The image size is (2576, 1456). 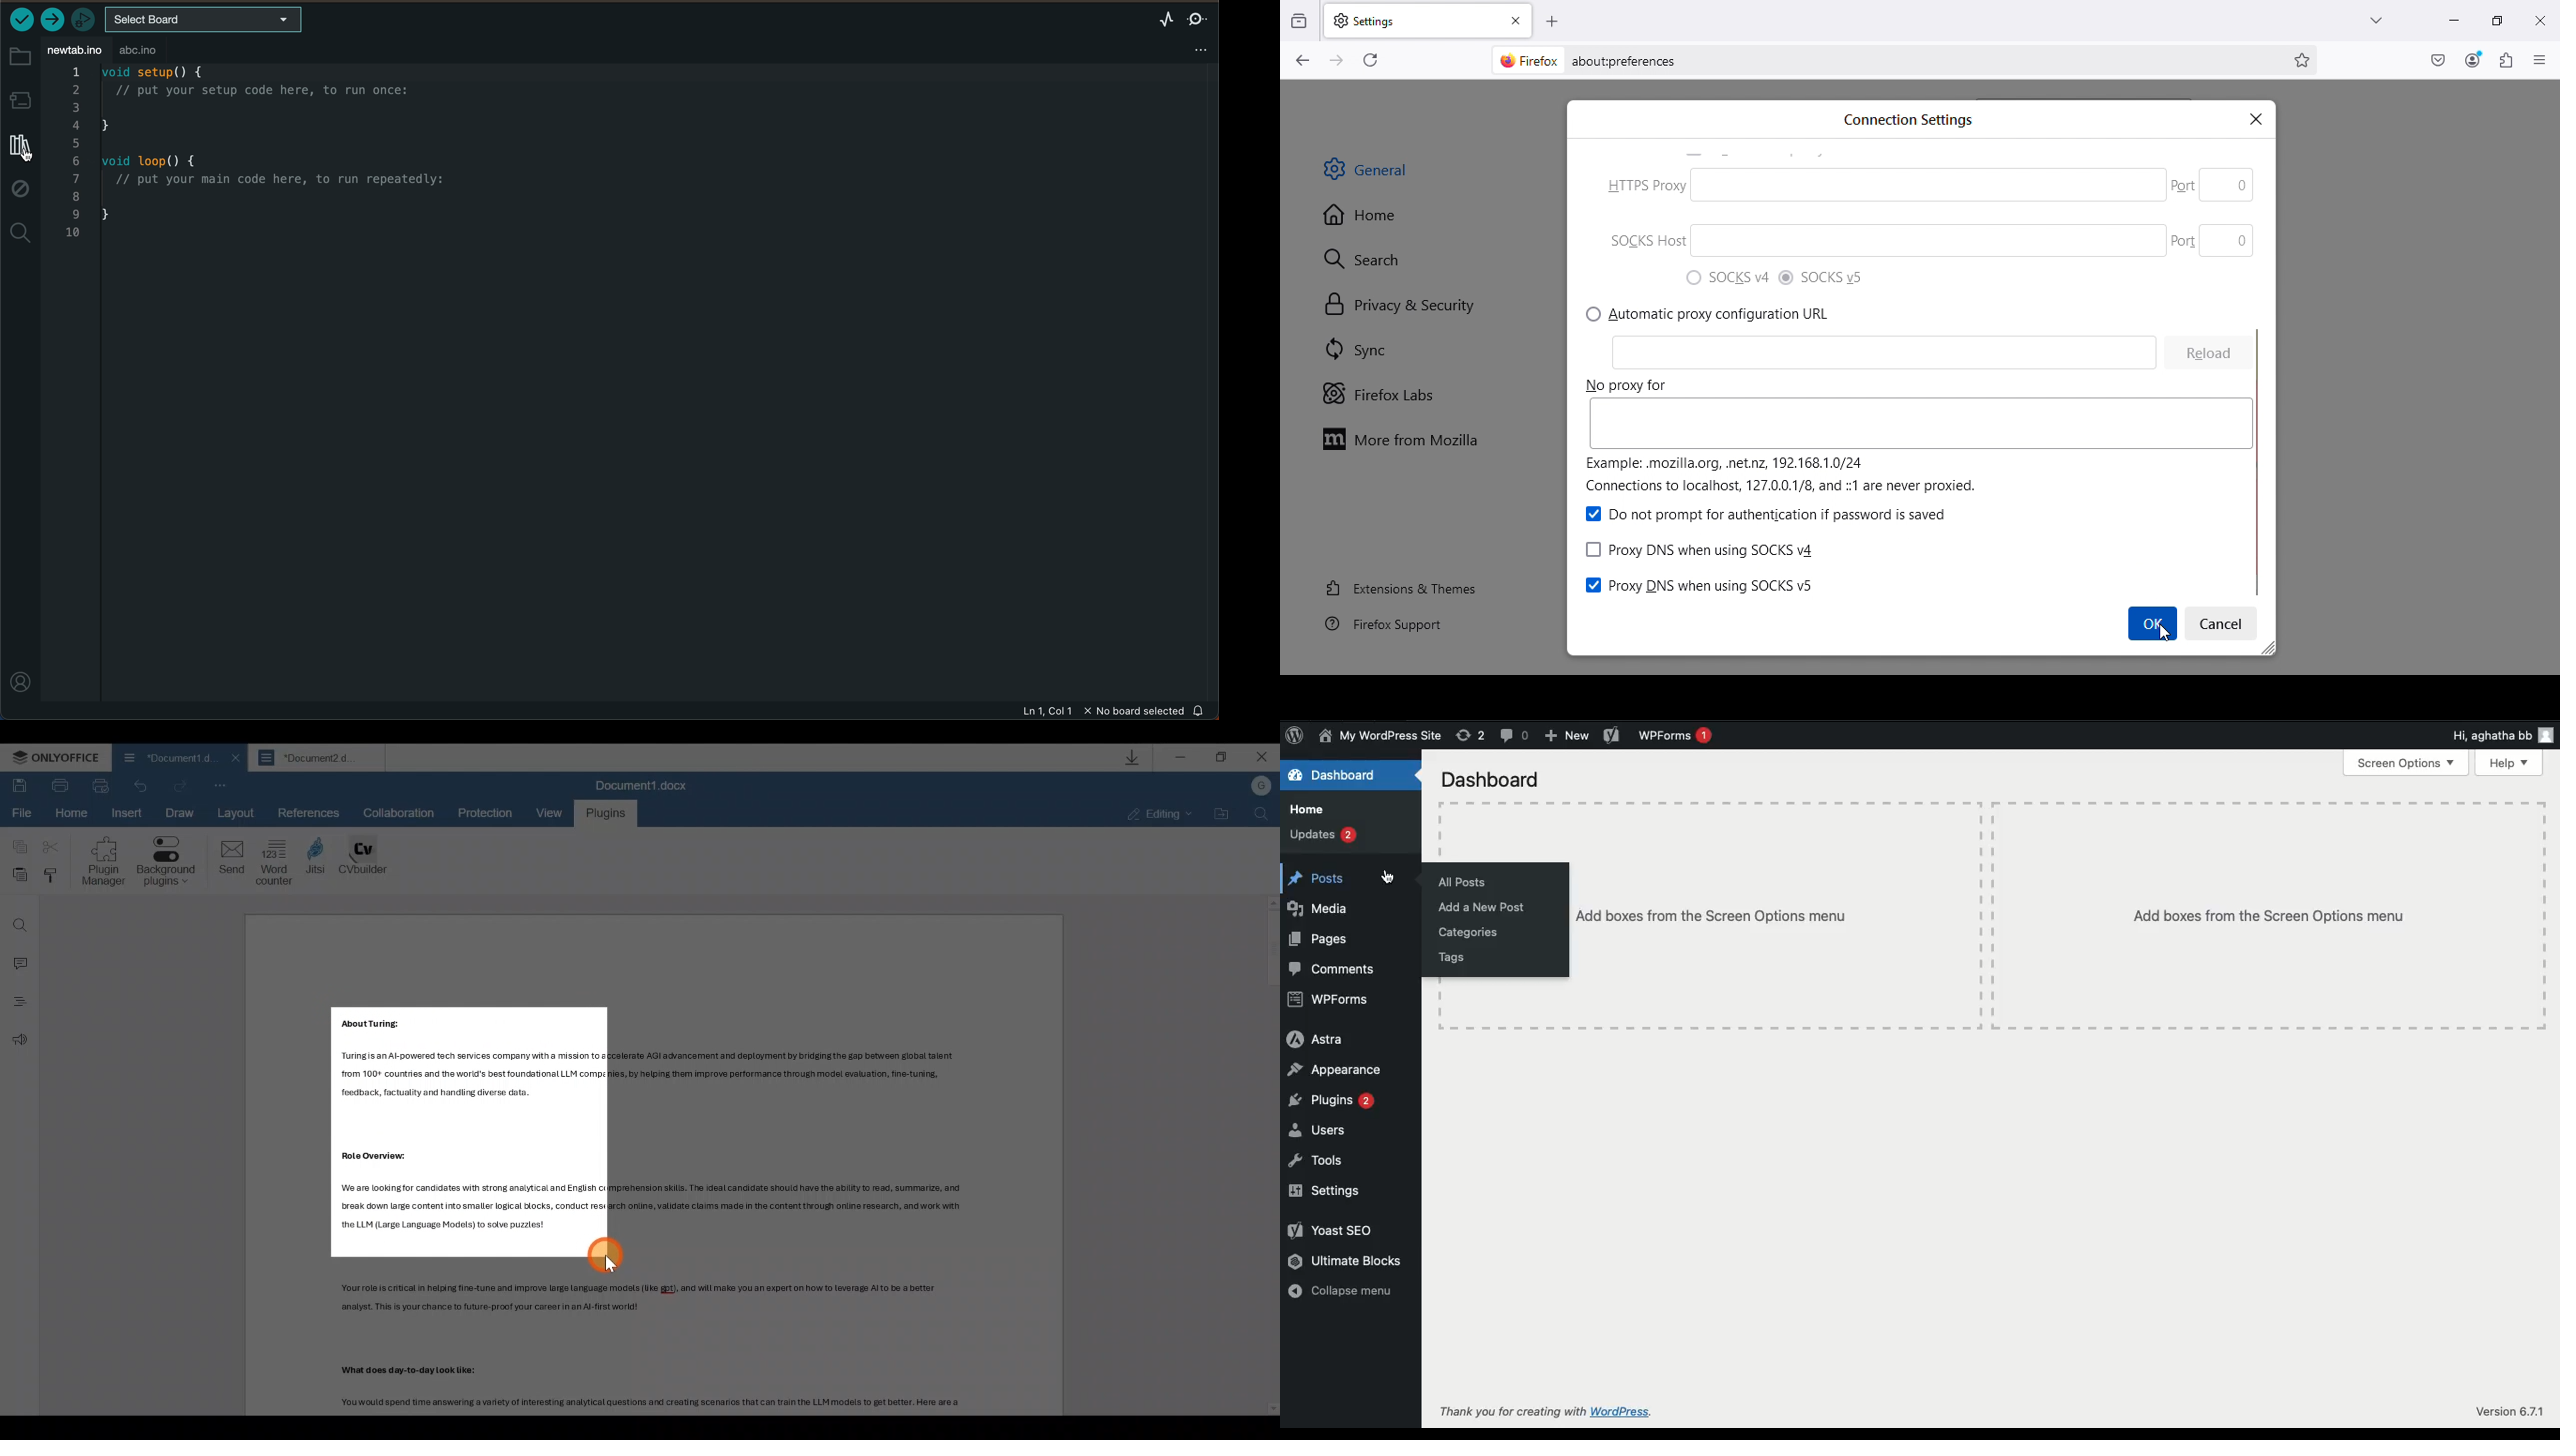 What do you see at coordinates (20, 99) in the screenshot?
I see `board manager` at bounding box center [20, 99].